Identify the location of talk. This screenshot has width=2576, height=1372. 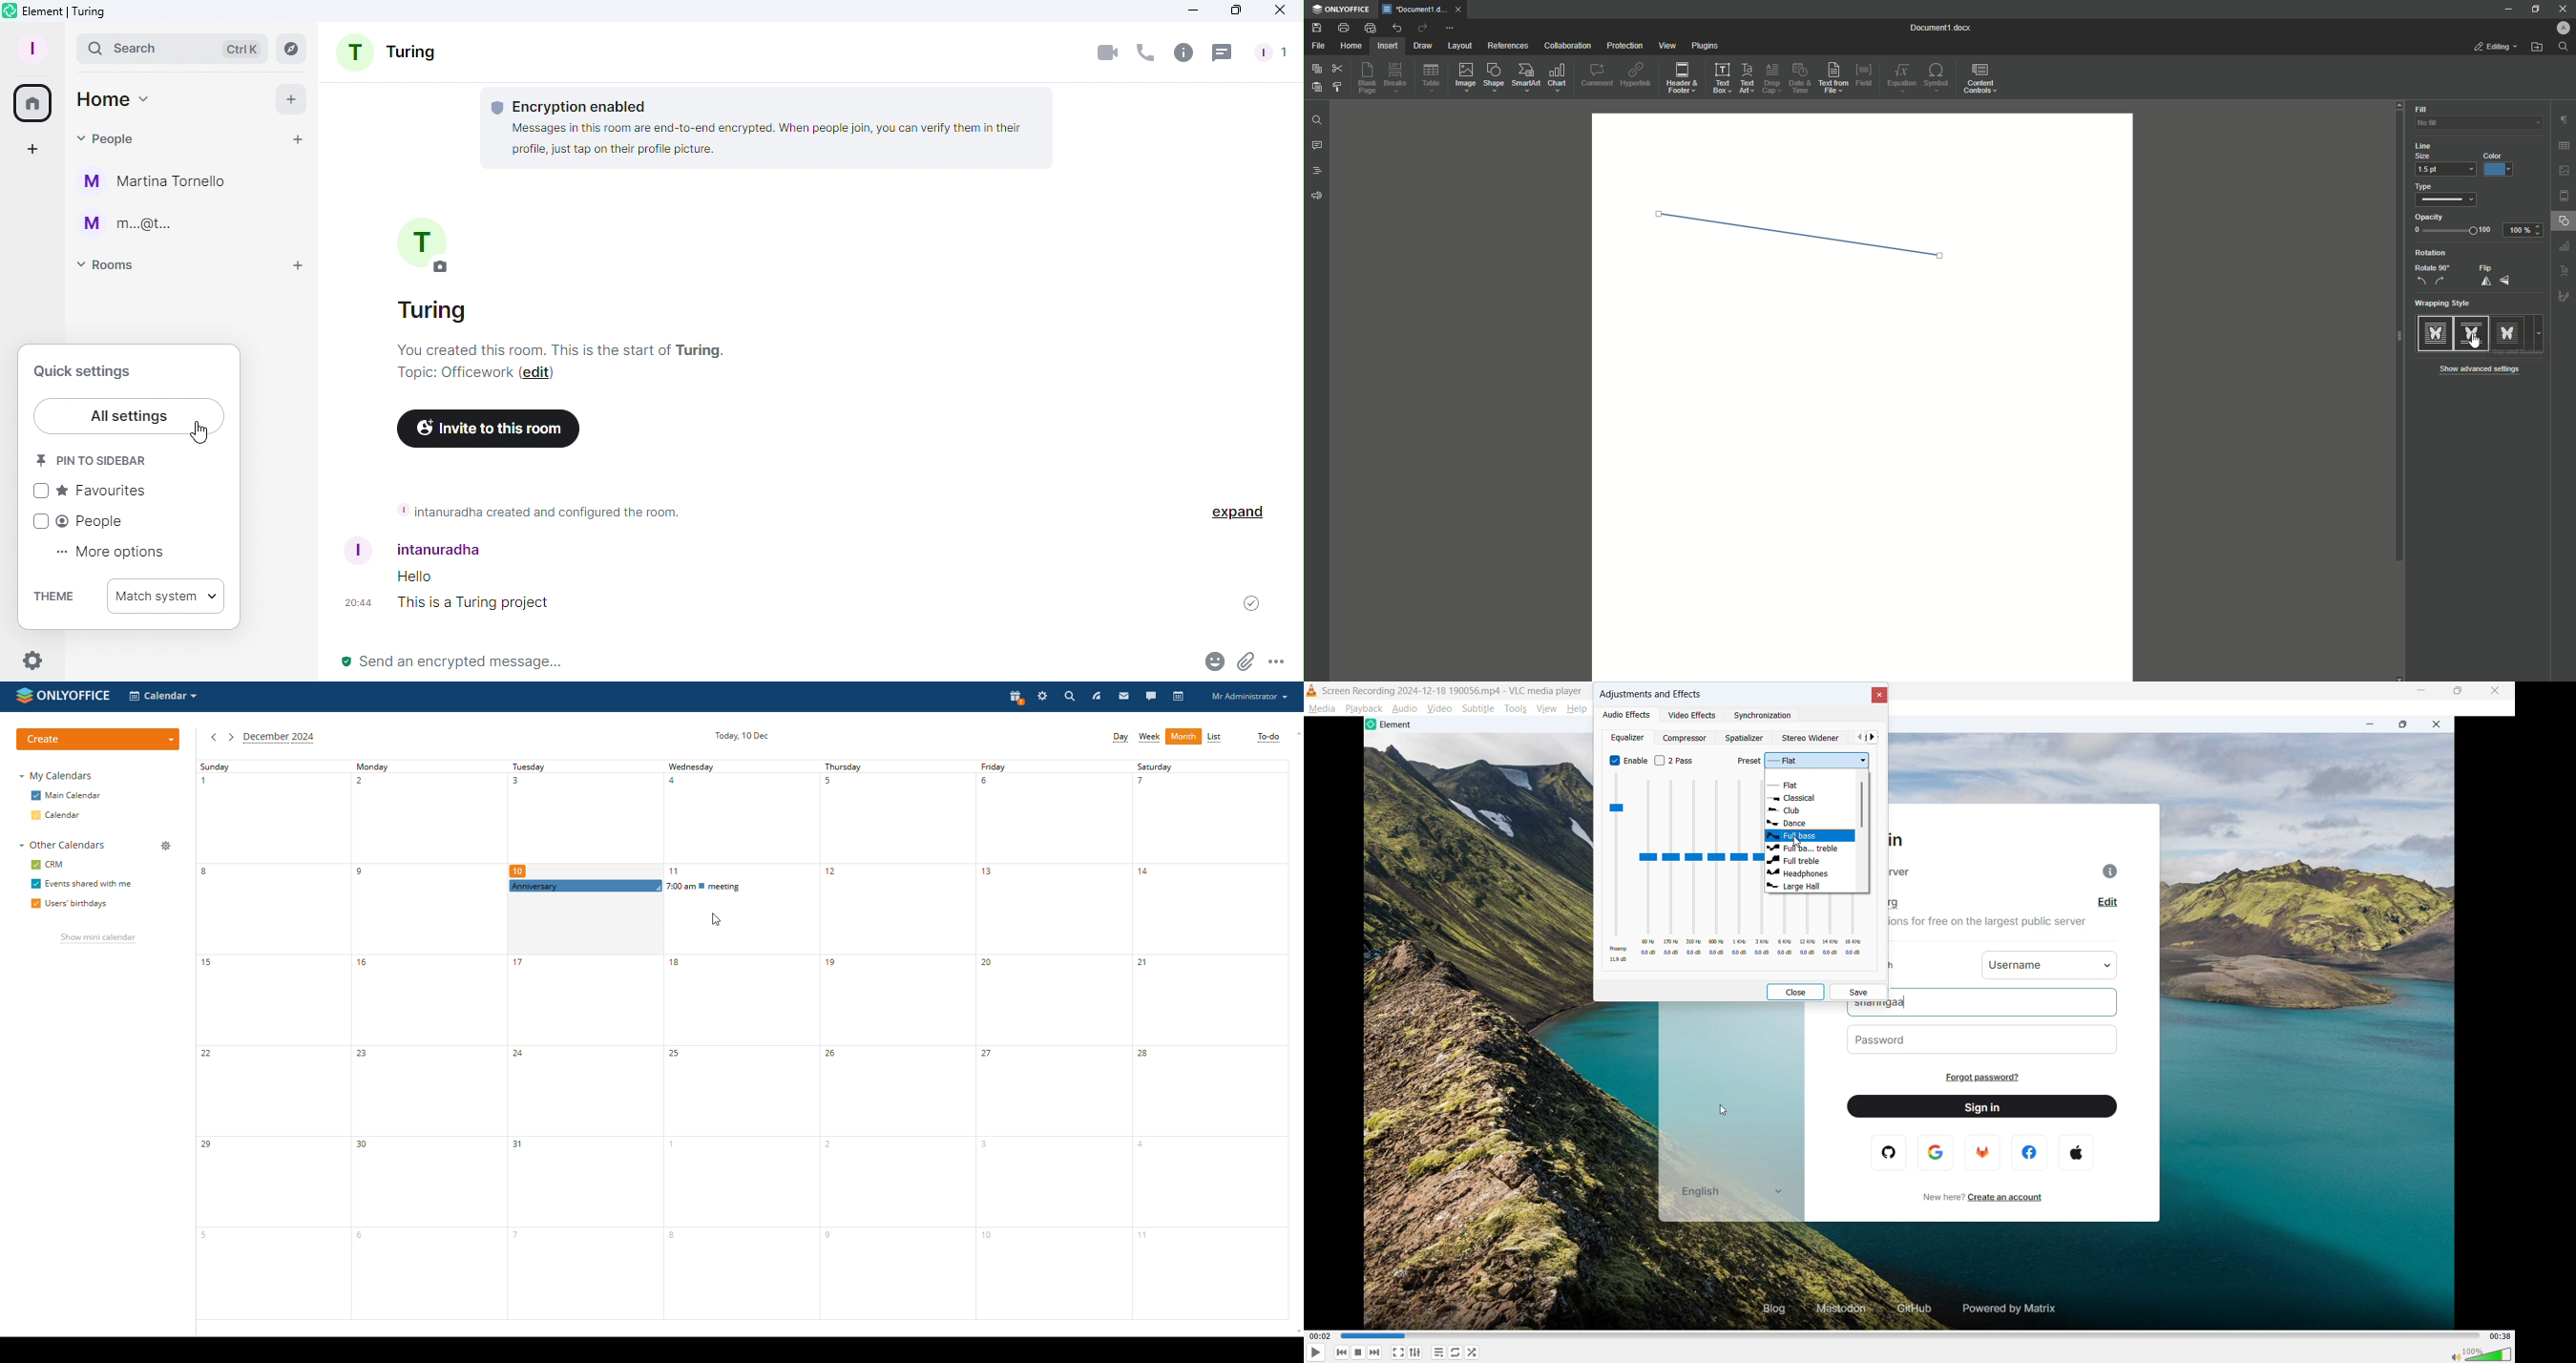
(1150, 697).